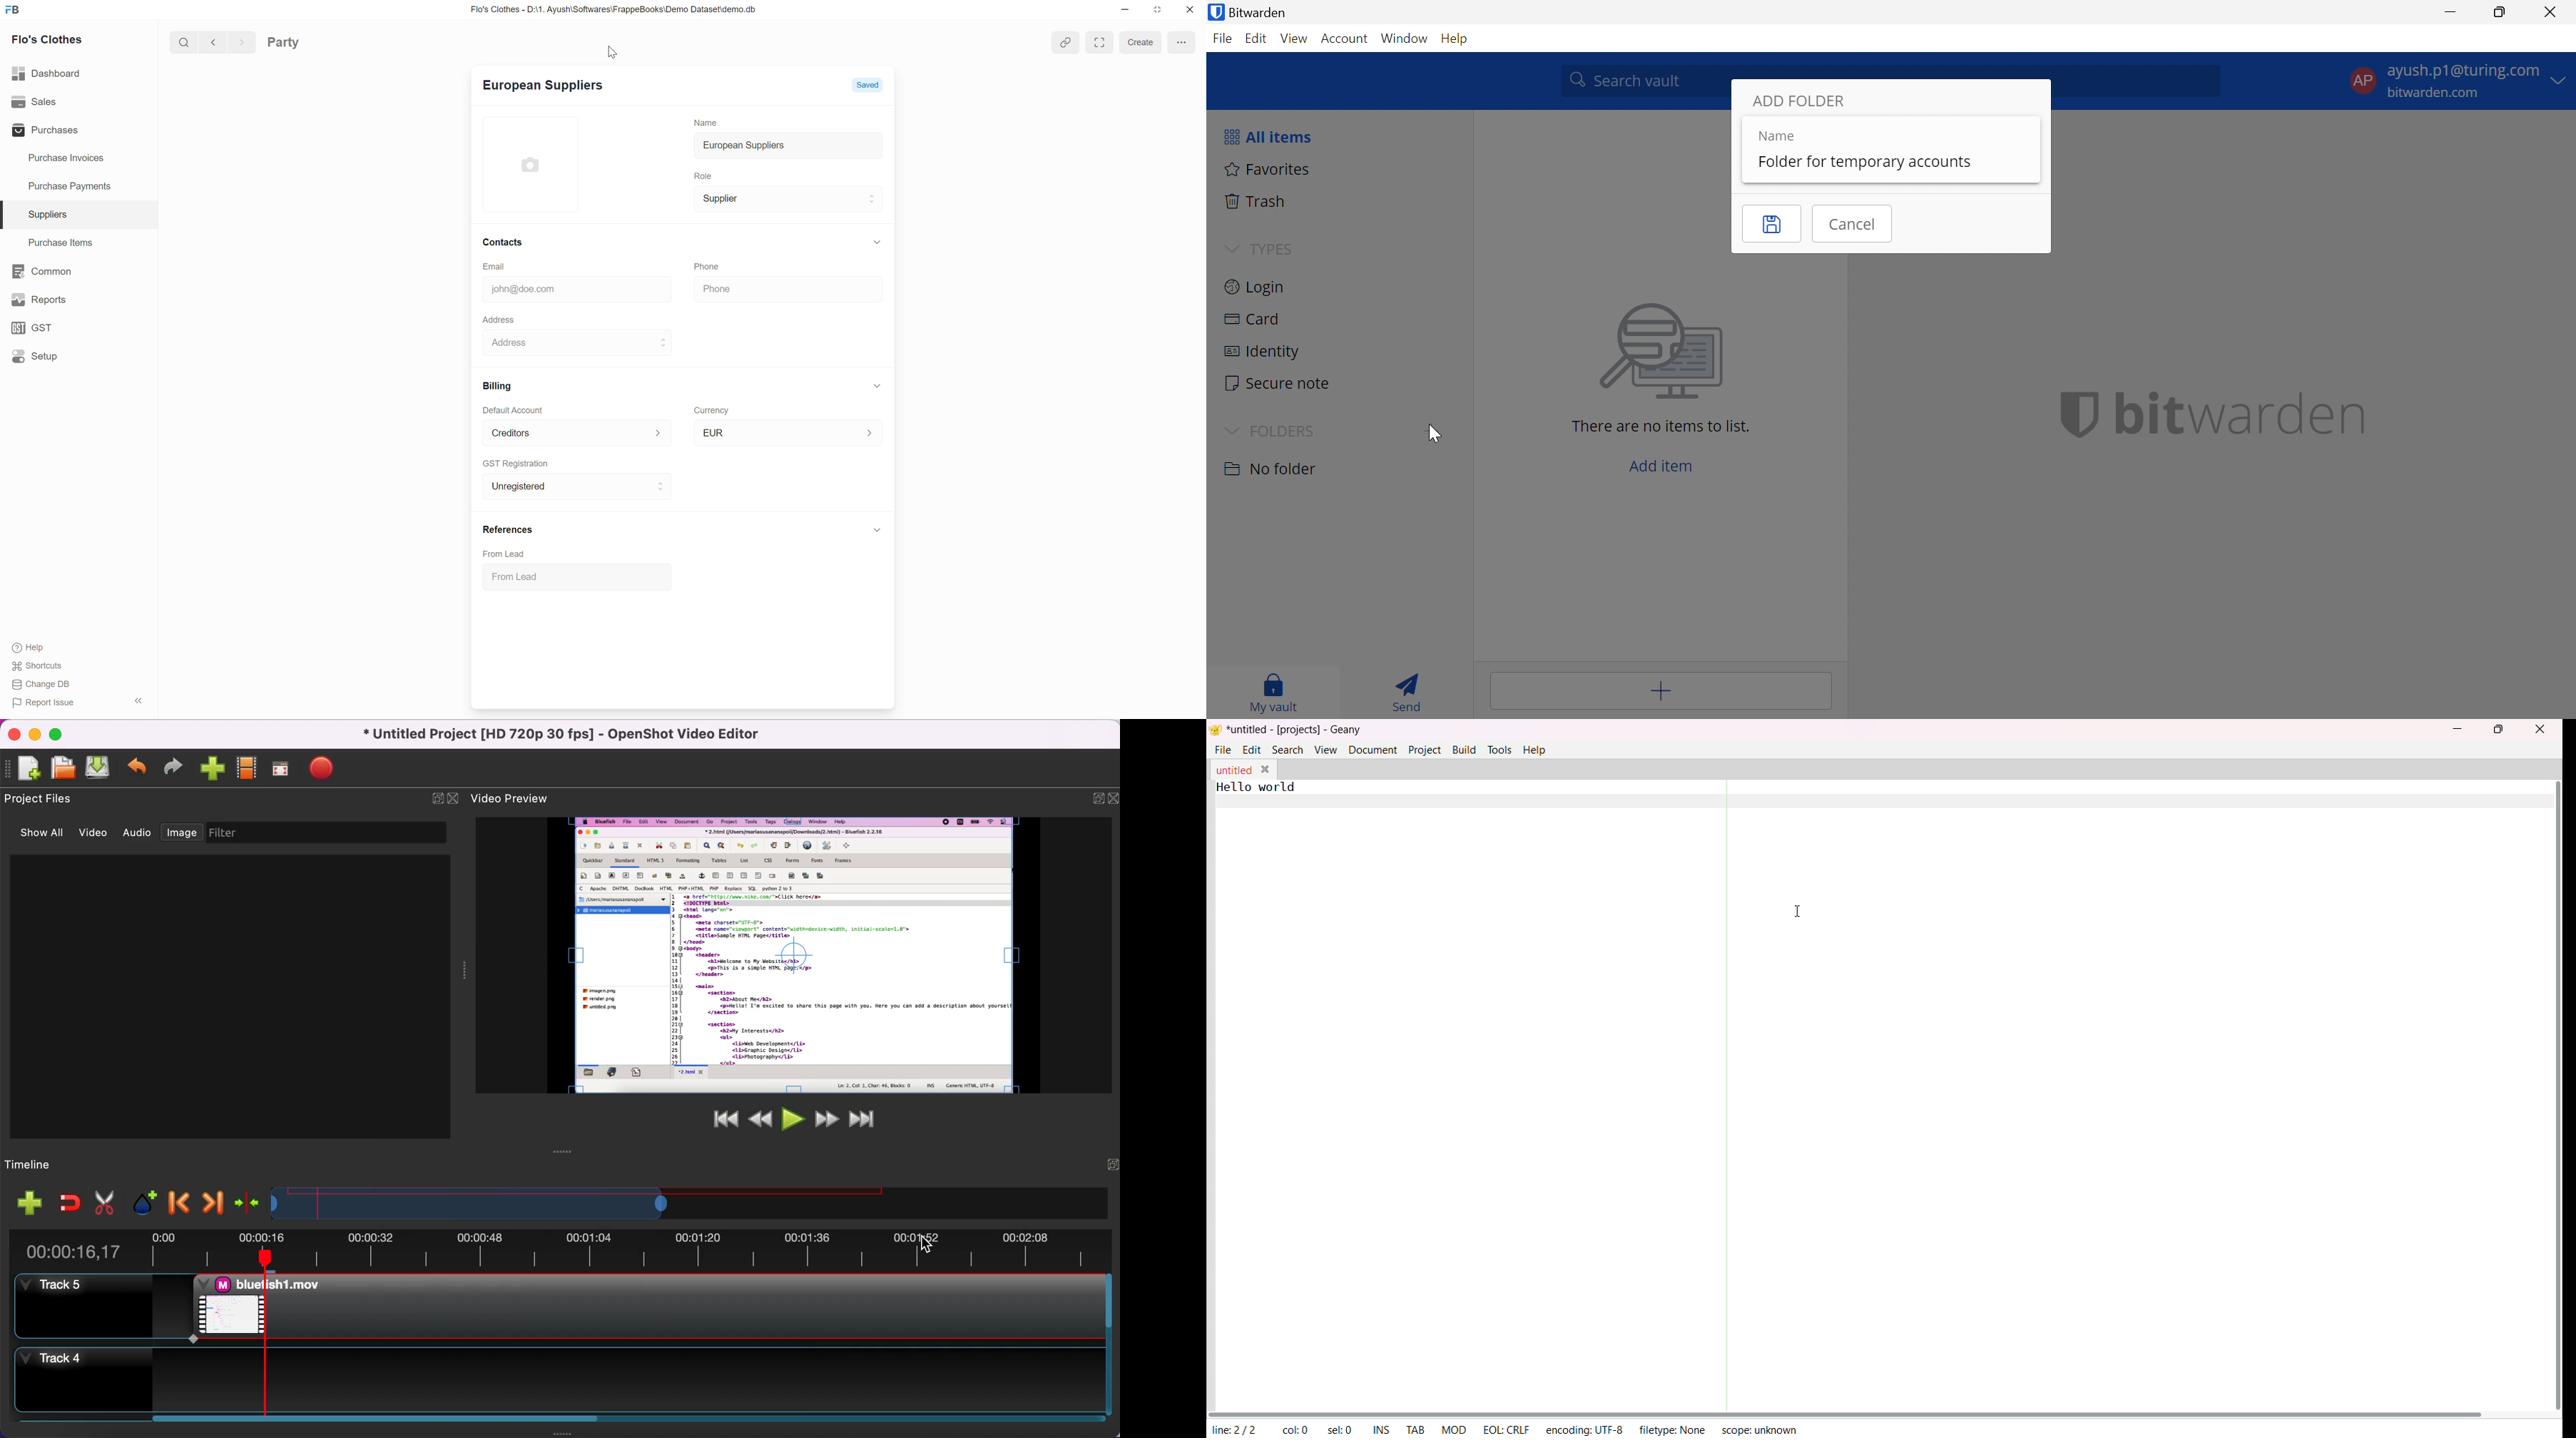 The height and width of the screenshot is (1456, 2576). Describe the element at coordinates (511, 409) in the screenshot. I see `Default Account` at that location.